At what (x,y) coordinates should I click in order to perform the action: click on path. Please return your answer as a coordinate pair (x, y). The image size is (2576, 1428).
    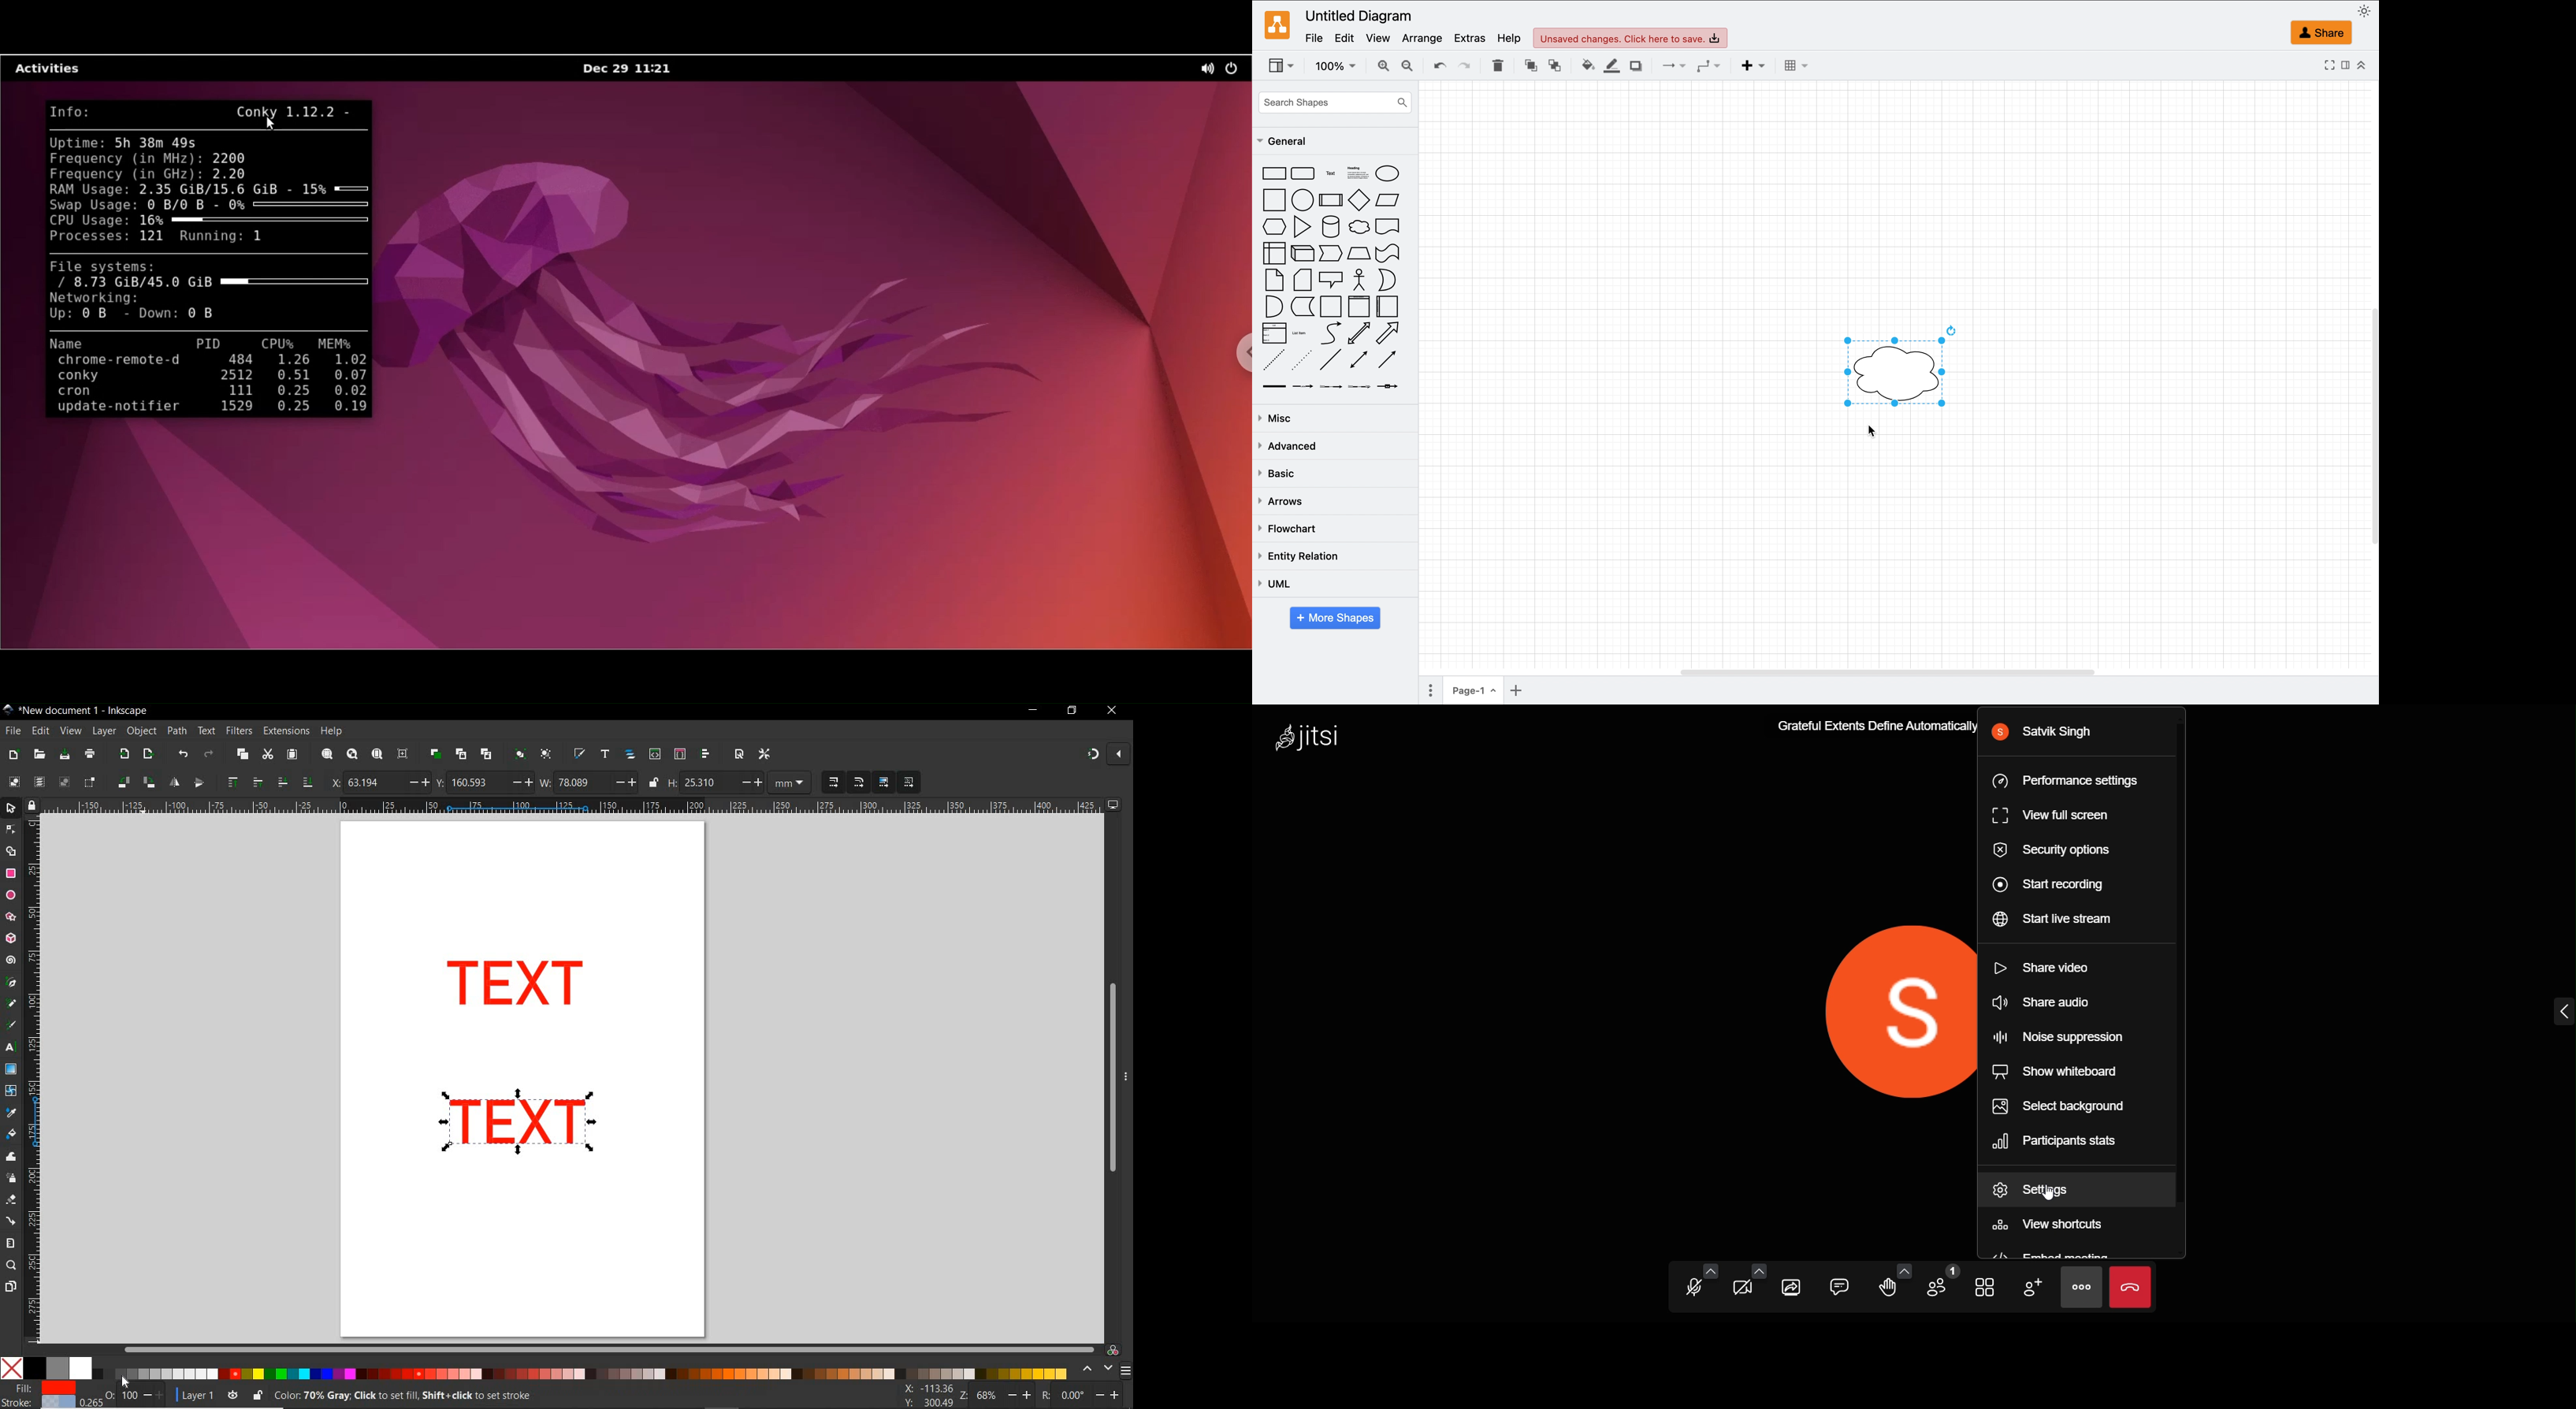
    Looking at the image, I should click on (177, 731).